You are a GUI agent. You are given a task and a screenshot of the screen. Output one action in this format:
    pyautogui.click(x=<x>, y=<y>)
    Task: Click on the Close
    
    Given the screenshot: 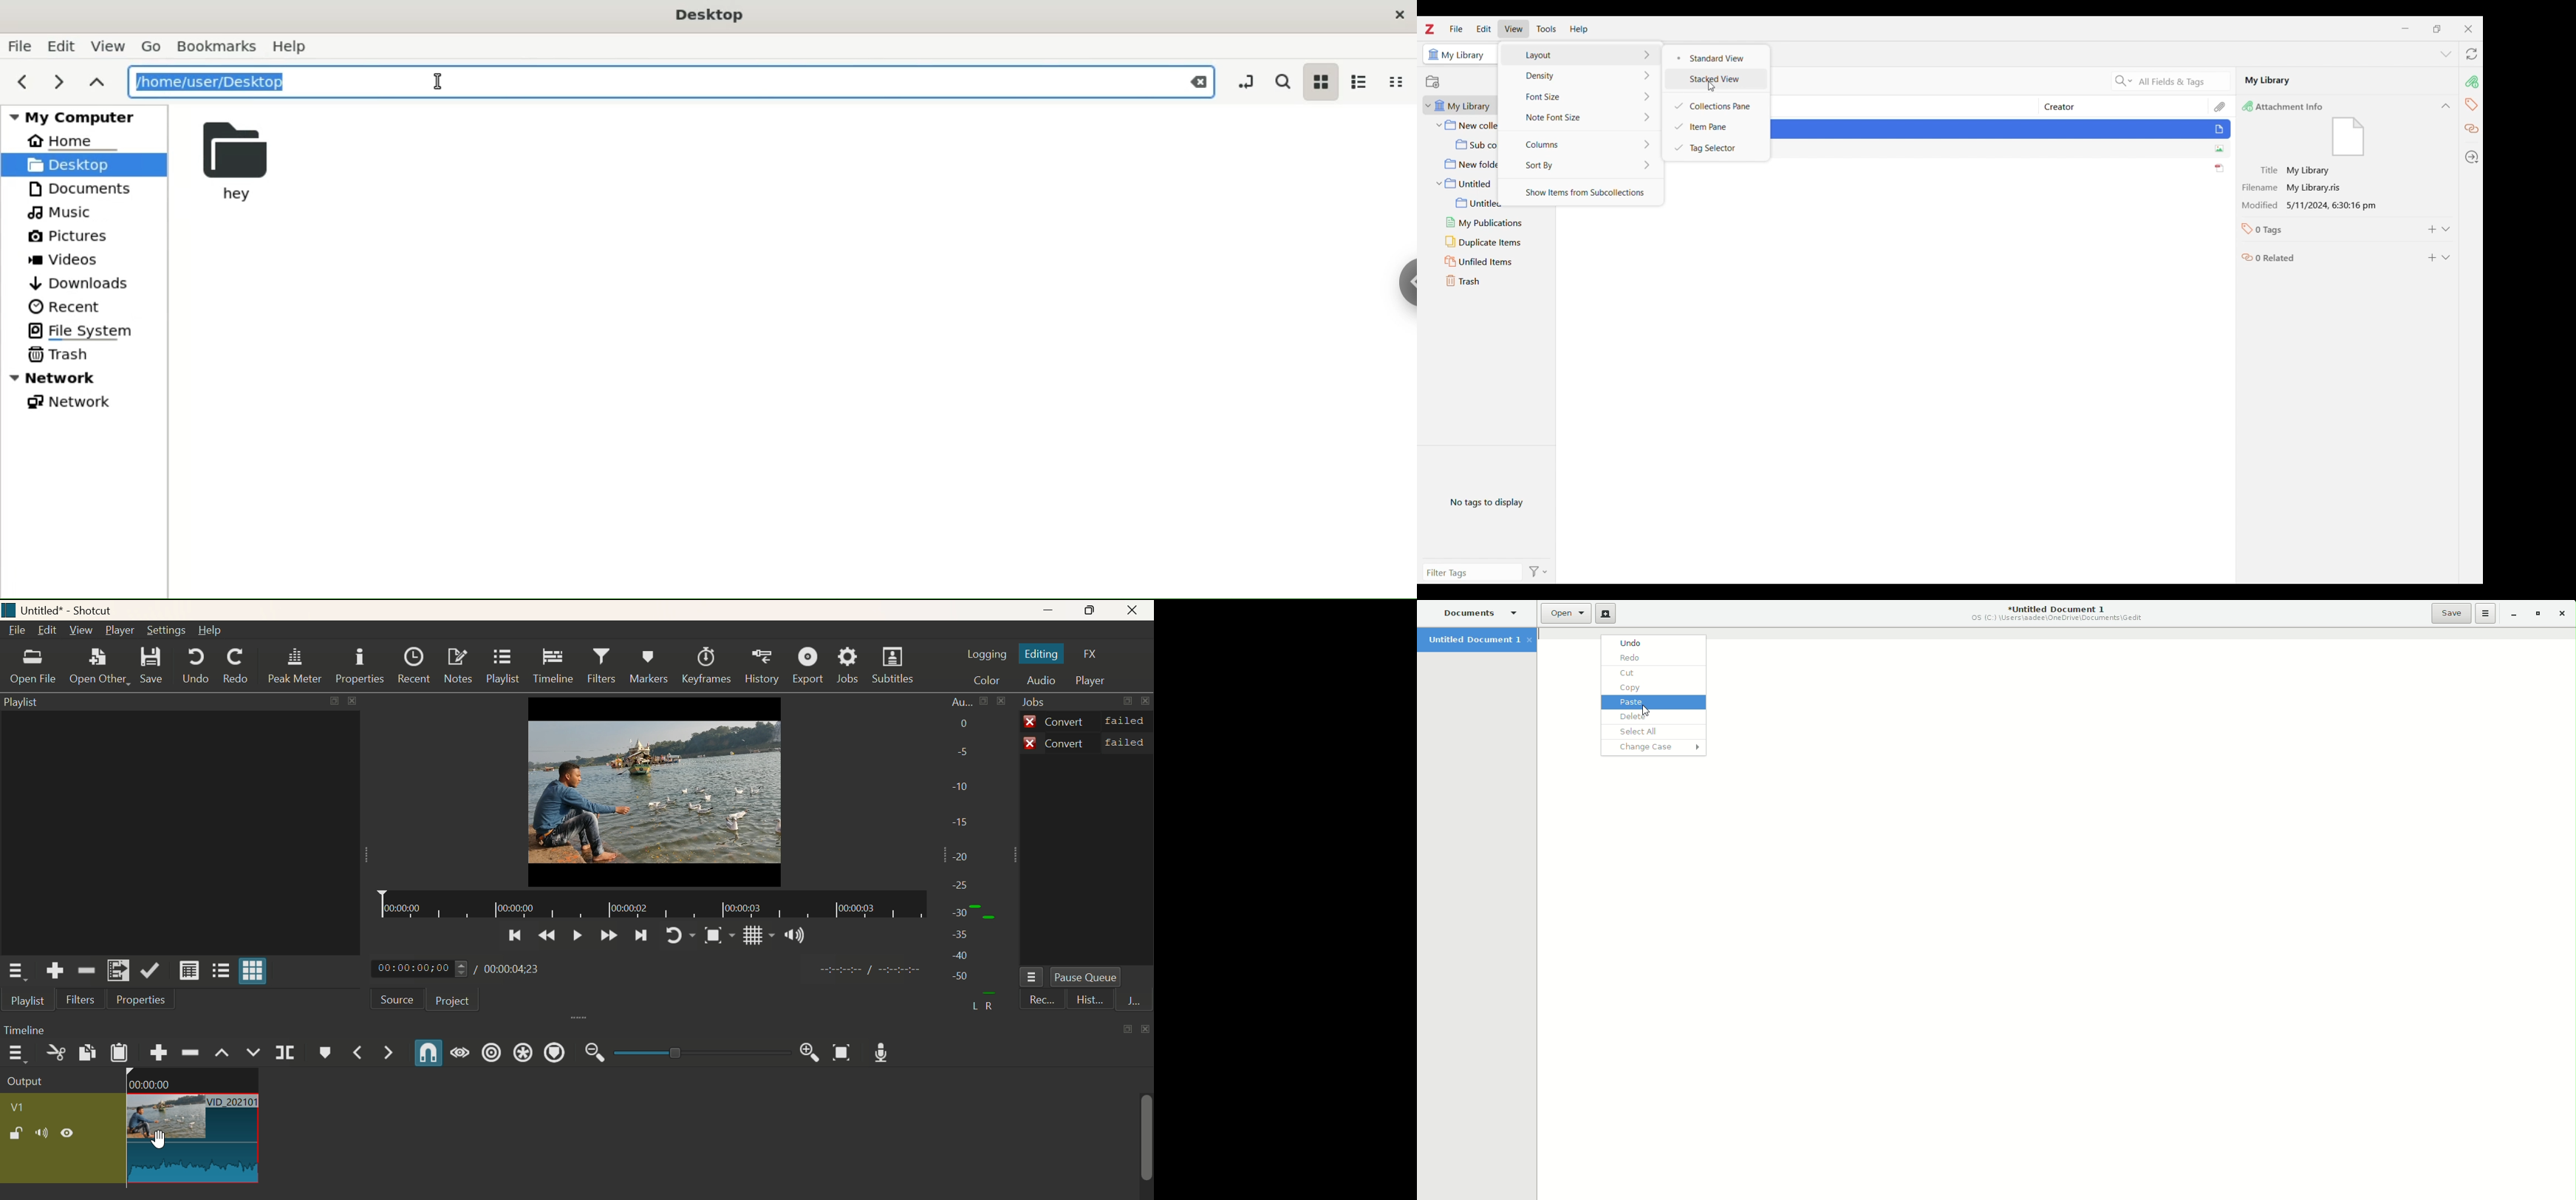 What is the action you would take?
    pyautogui.click(x=1138, y=610)
    